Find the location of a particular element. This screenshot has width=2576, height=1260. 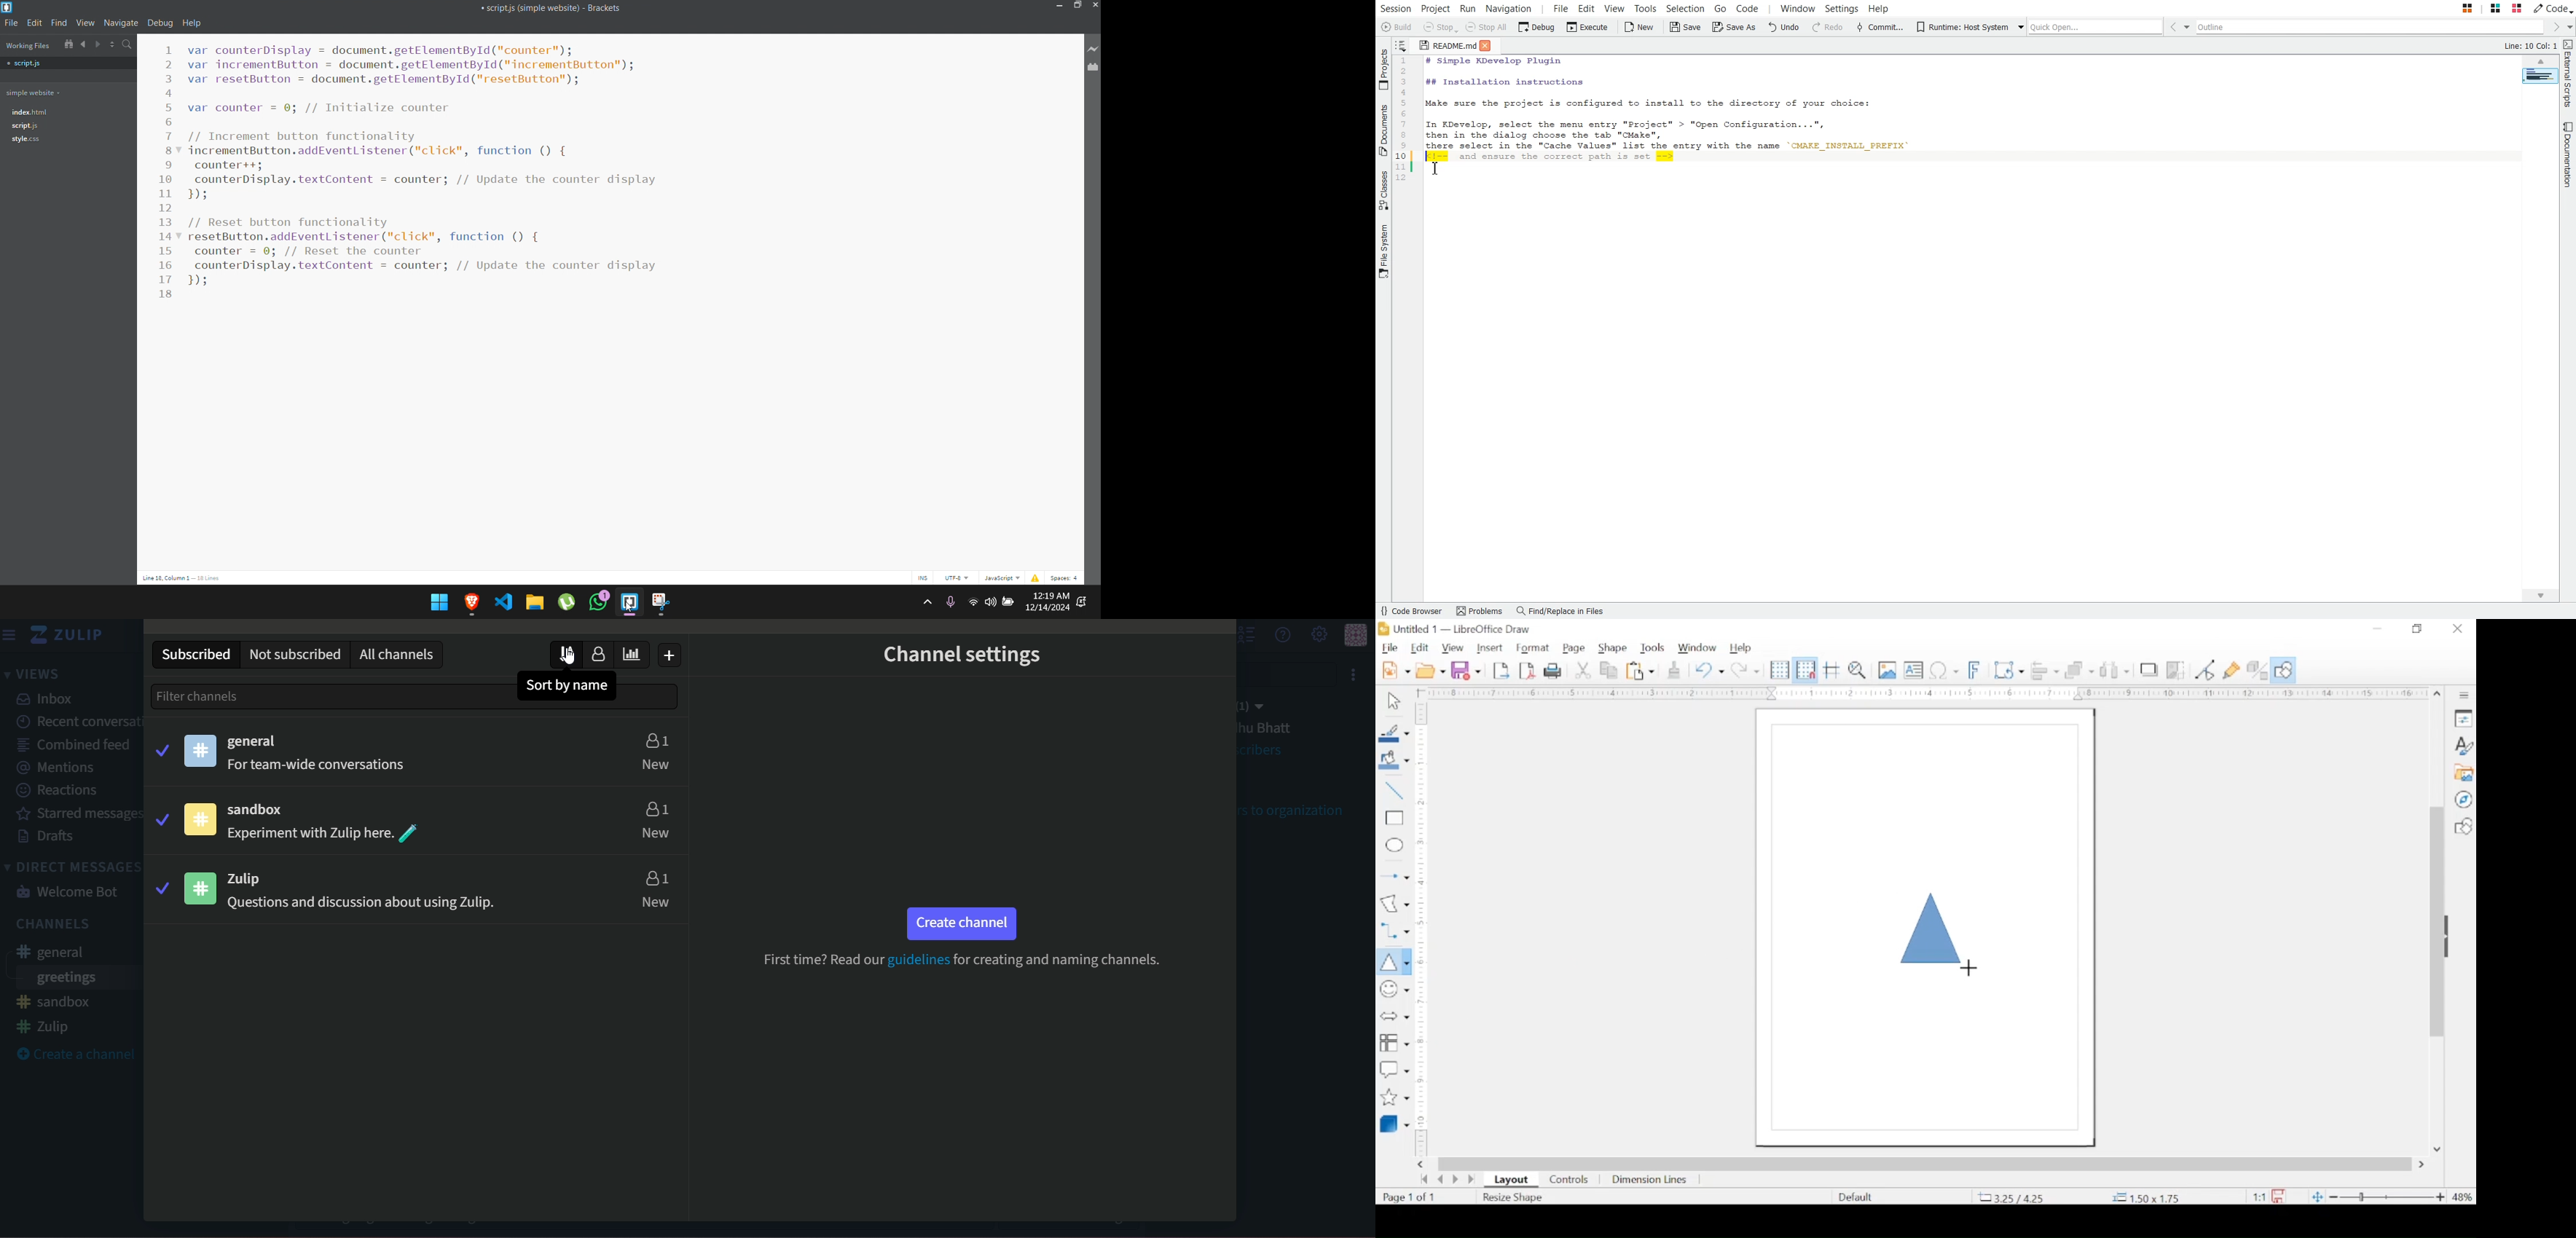

insert fontwork text is located at coordinates (1976, 669).